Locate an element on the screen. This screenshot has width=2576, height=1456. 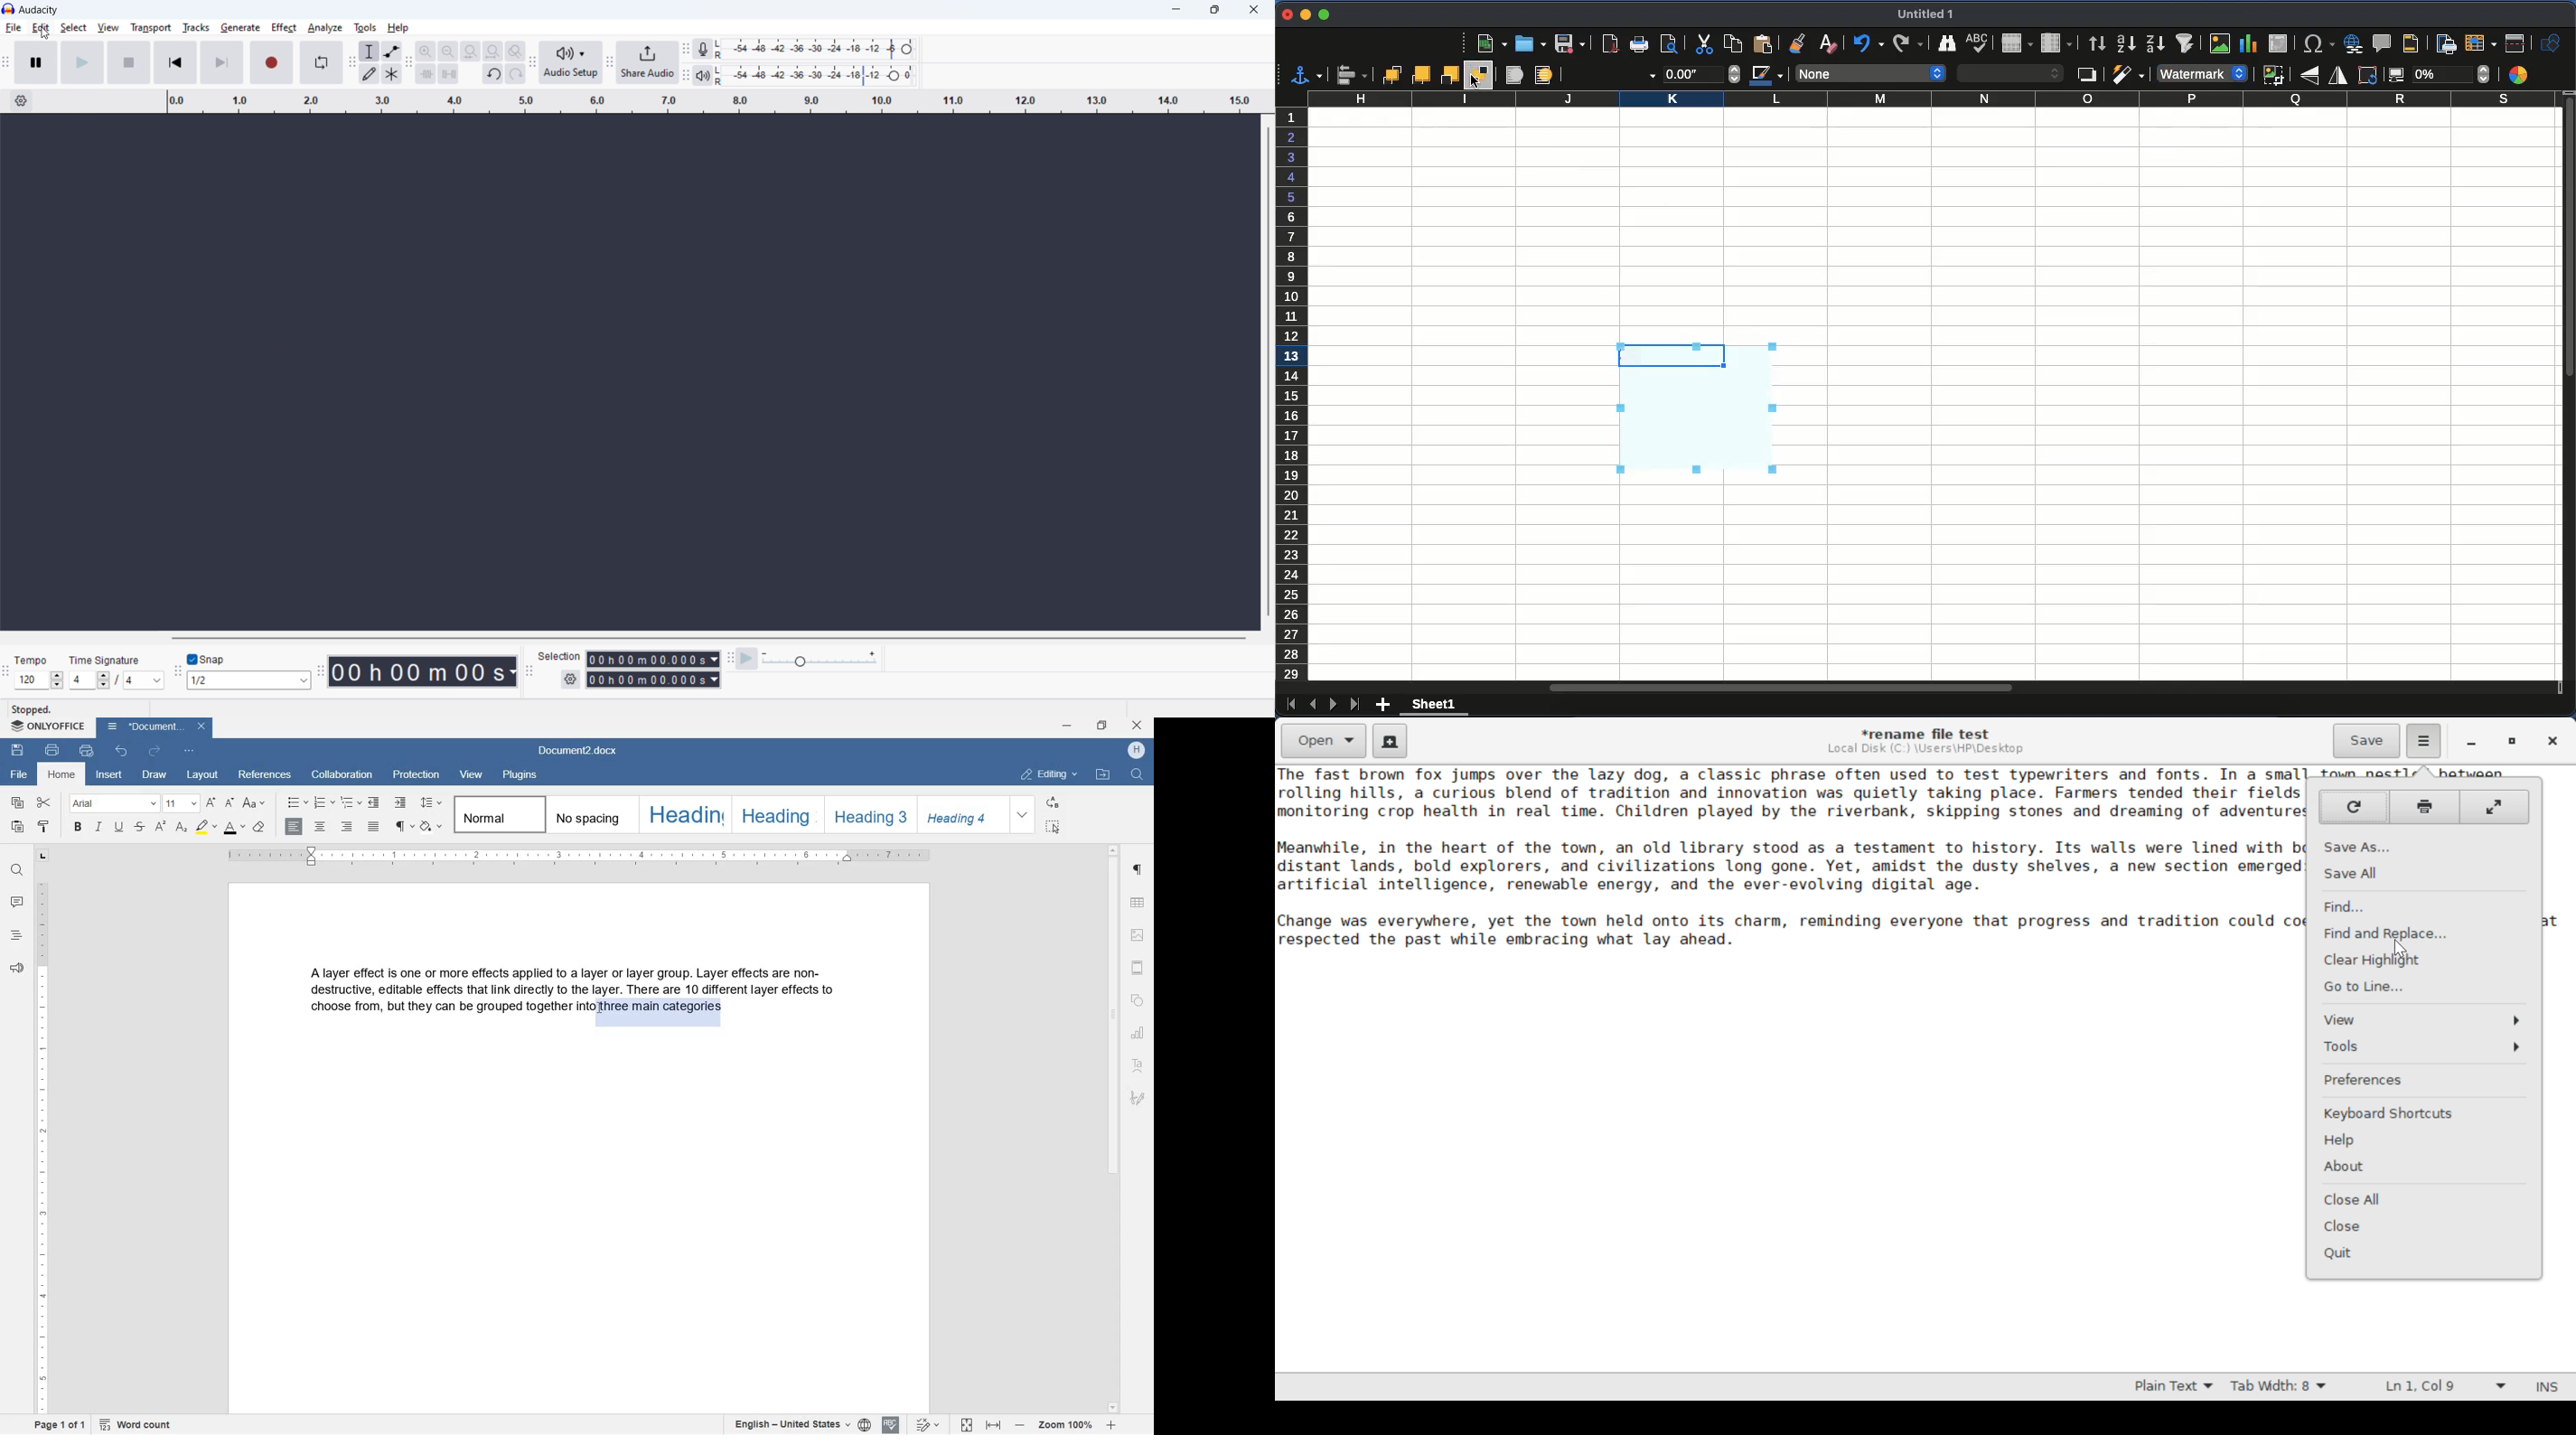
time toolbar is located at coordinates (321, 672).